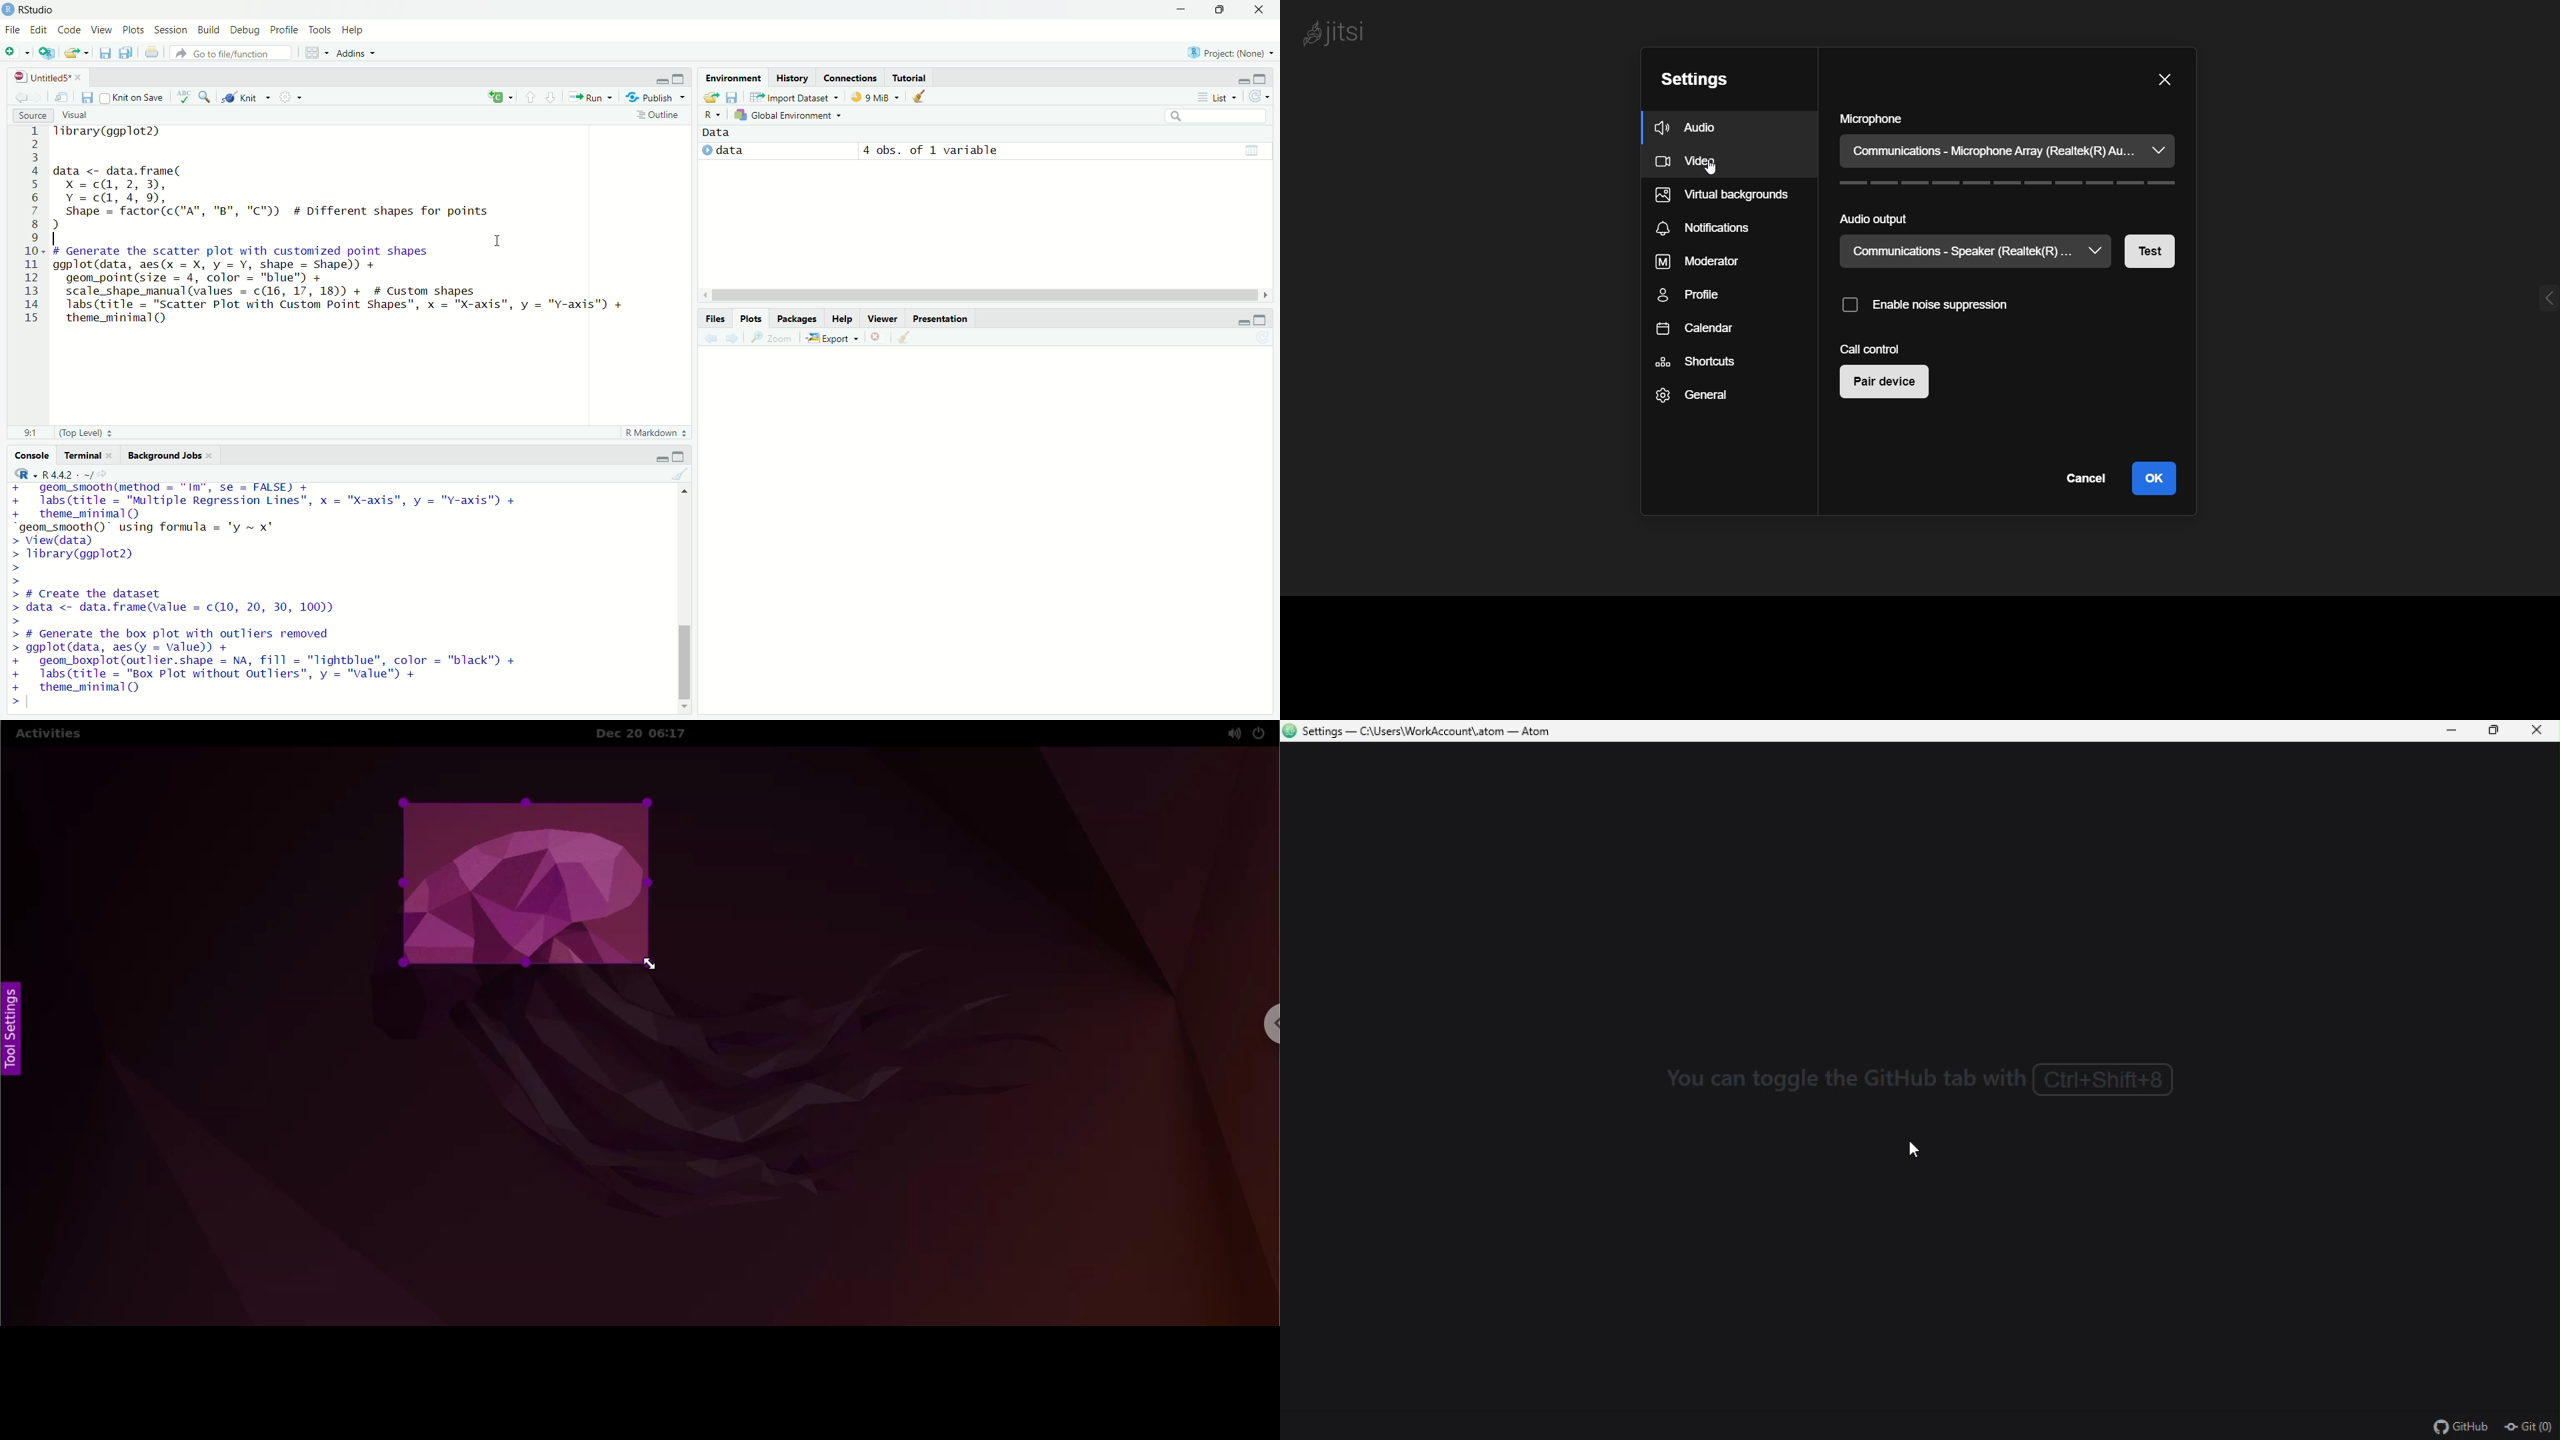 The width and height of the screenshot is (2576, 1456). What do you see at coordinates (681, 474) in the screenshot?
I see `Clear console` at bounding box center [681, 474].